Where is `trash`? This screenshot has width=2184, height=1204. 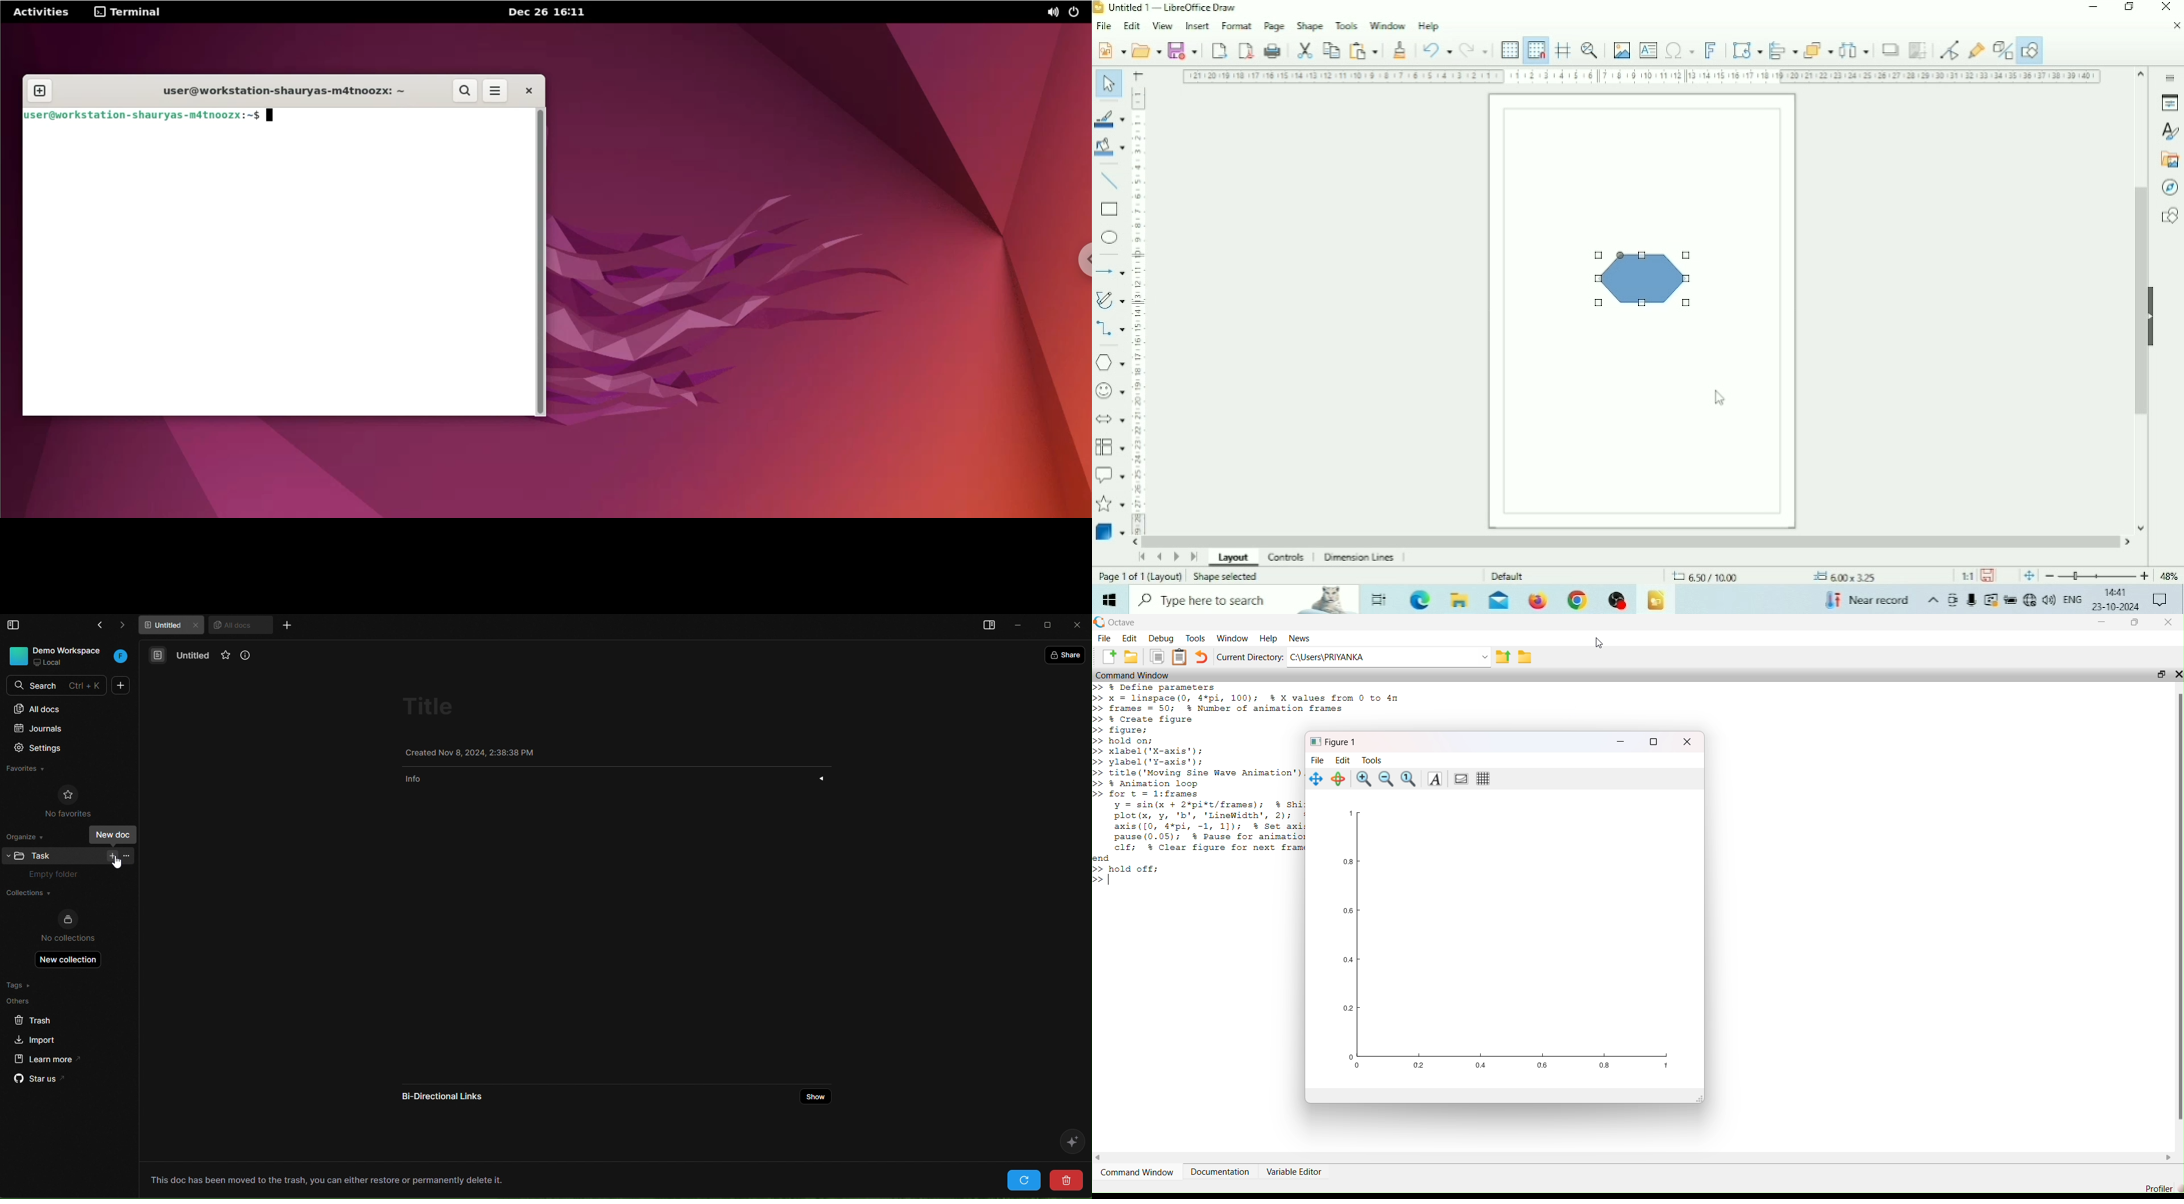 trash is located at coordinates (42, 1019).